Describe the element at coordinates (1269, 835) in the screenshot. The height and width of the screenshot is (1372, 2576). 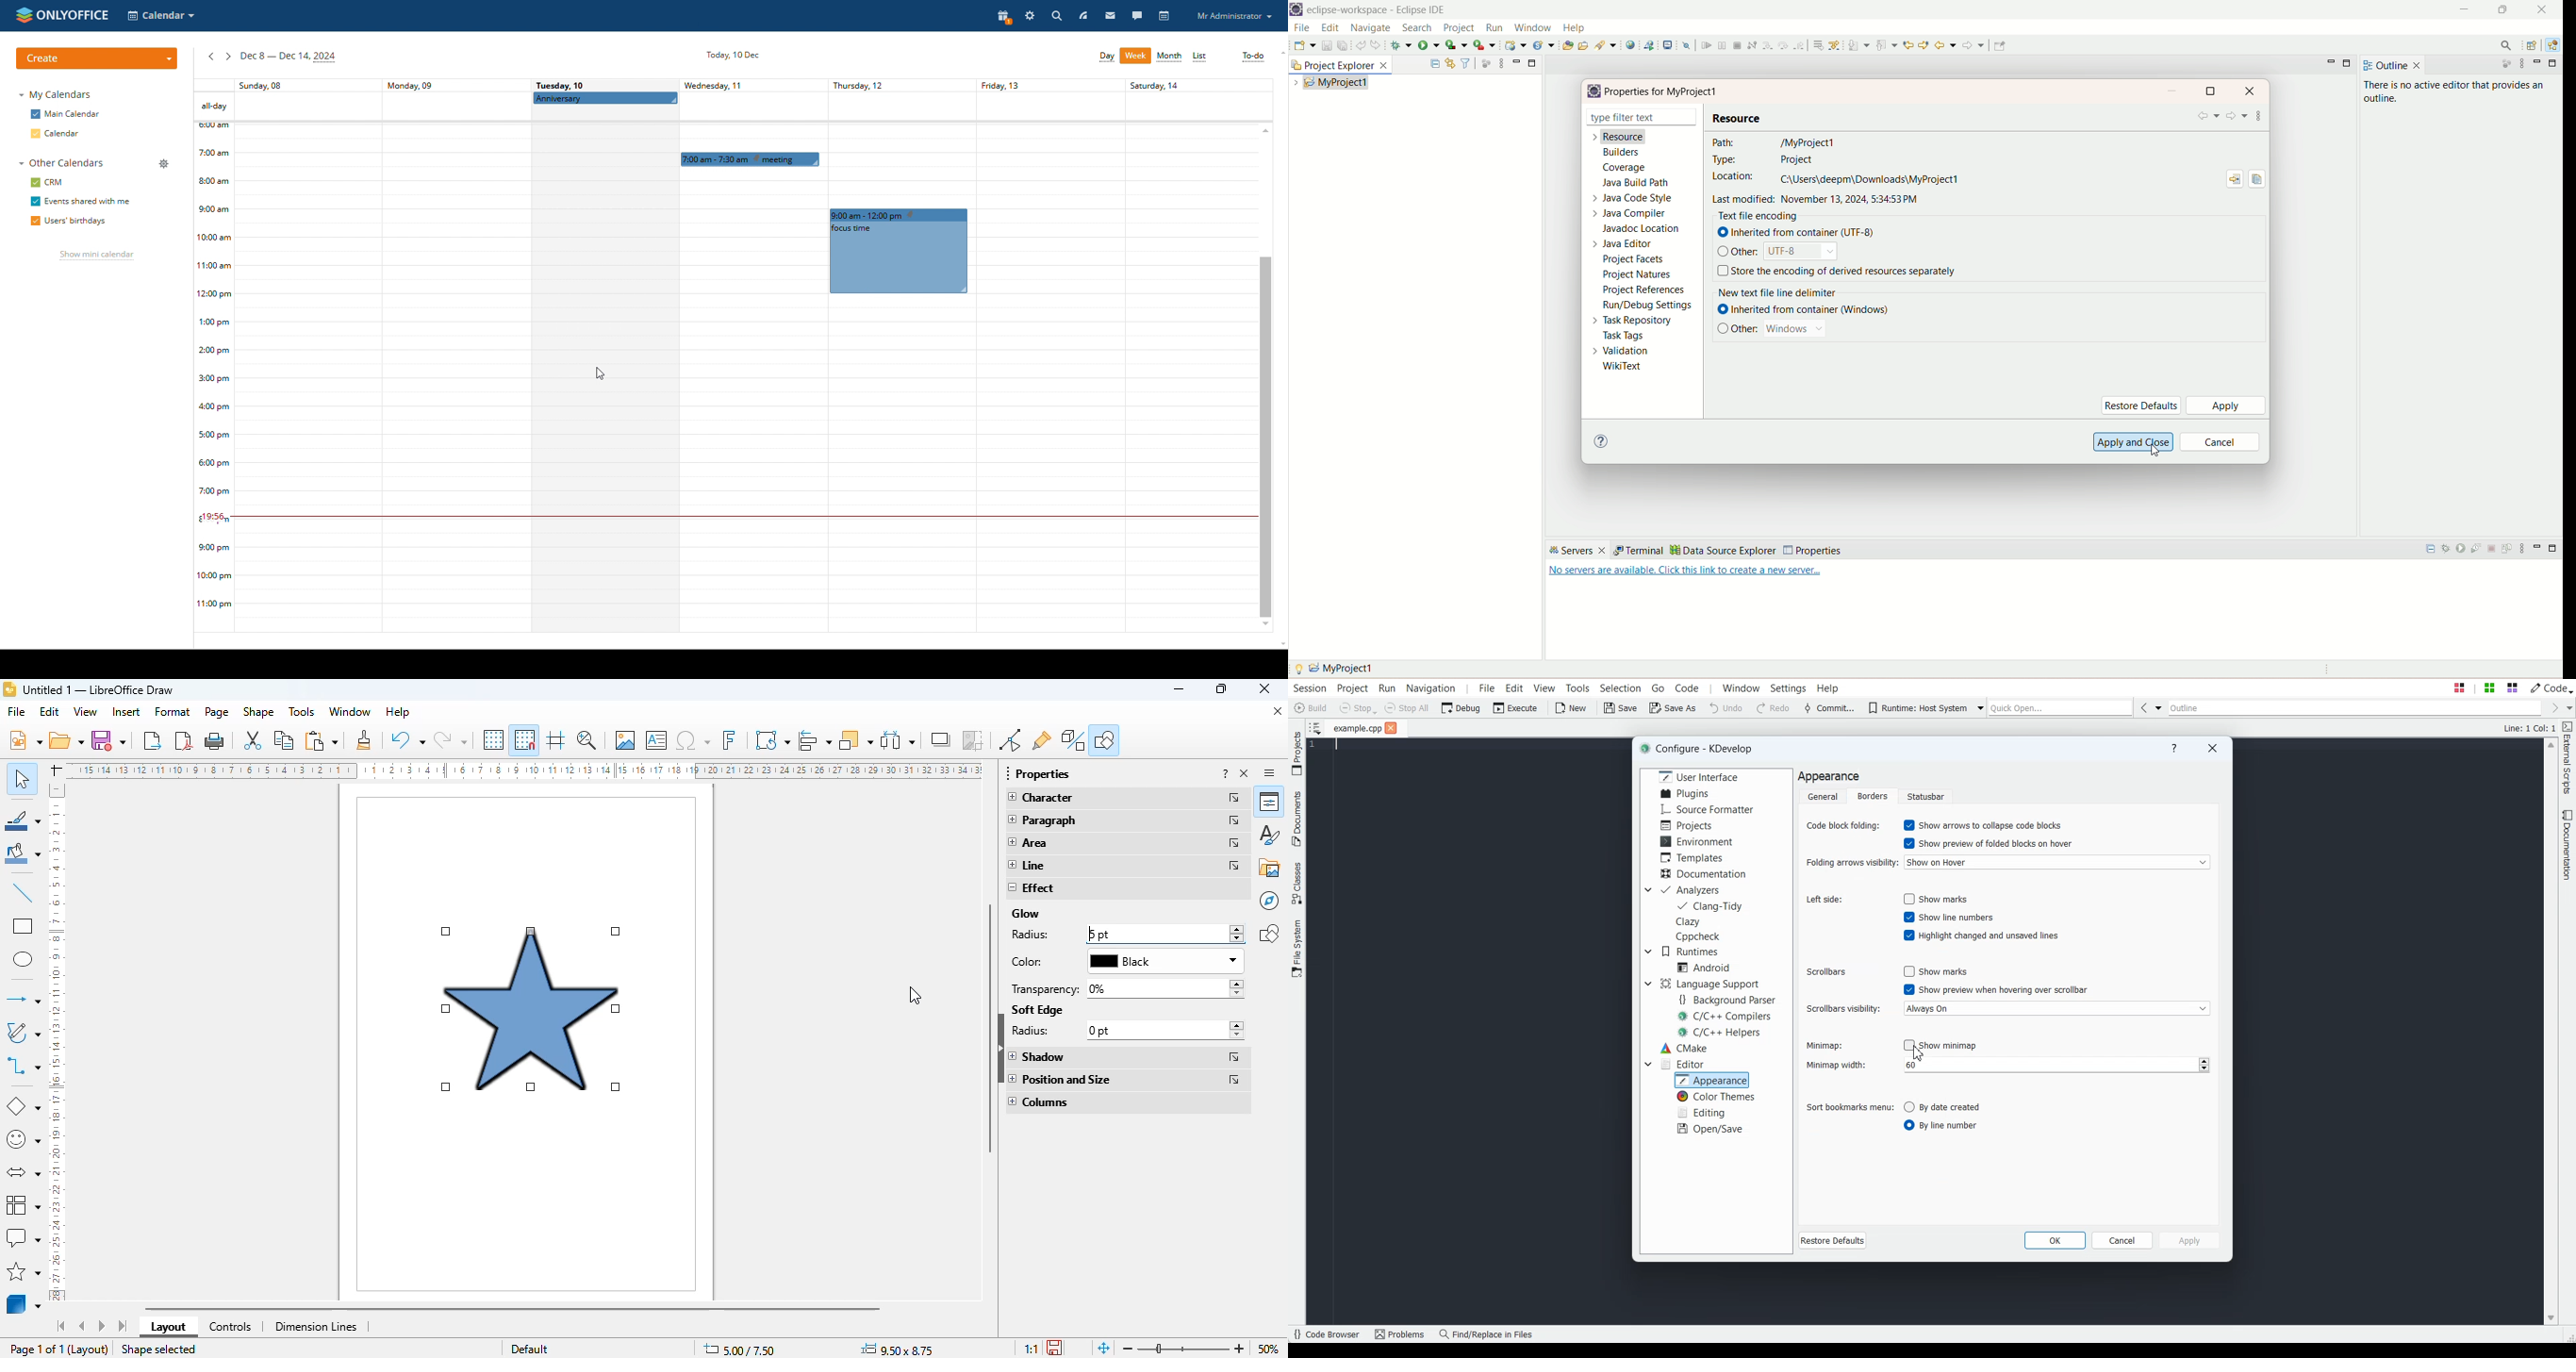
I see `styles` at that location.